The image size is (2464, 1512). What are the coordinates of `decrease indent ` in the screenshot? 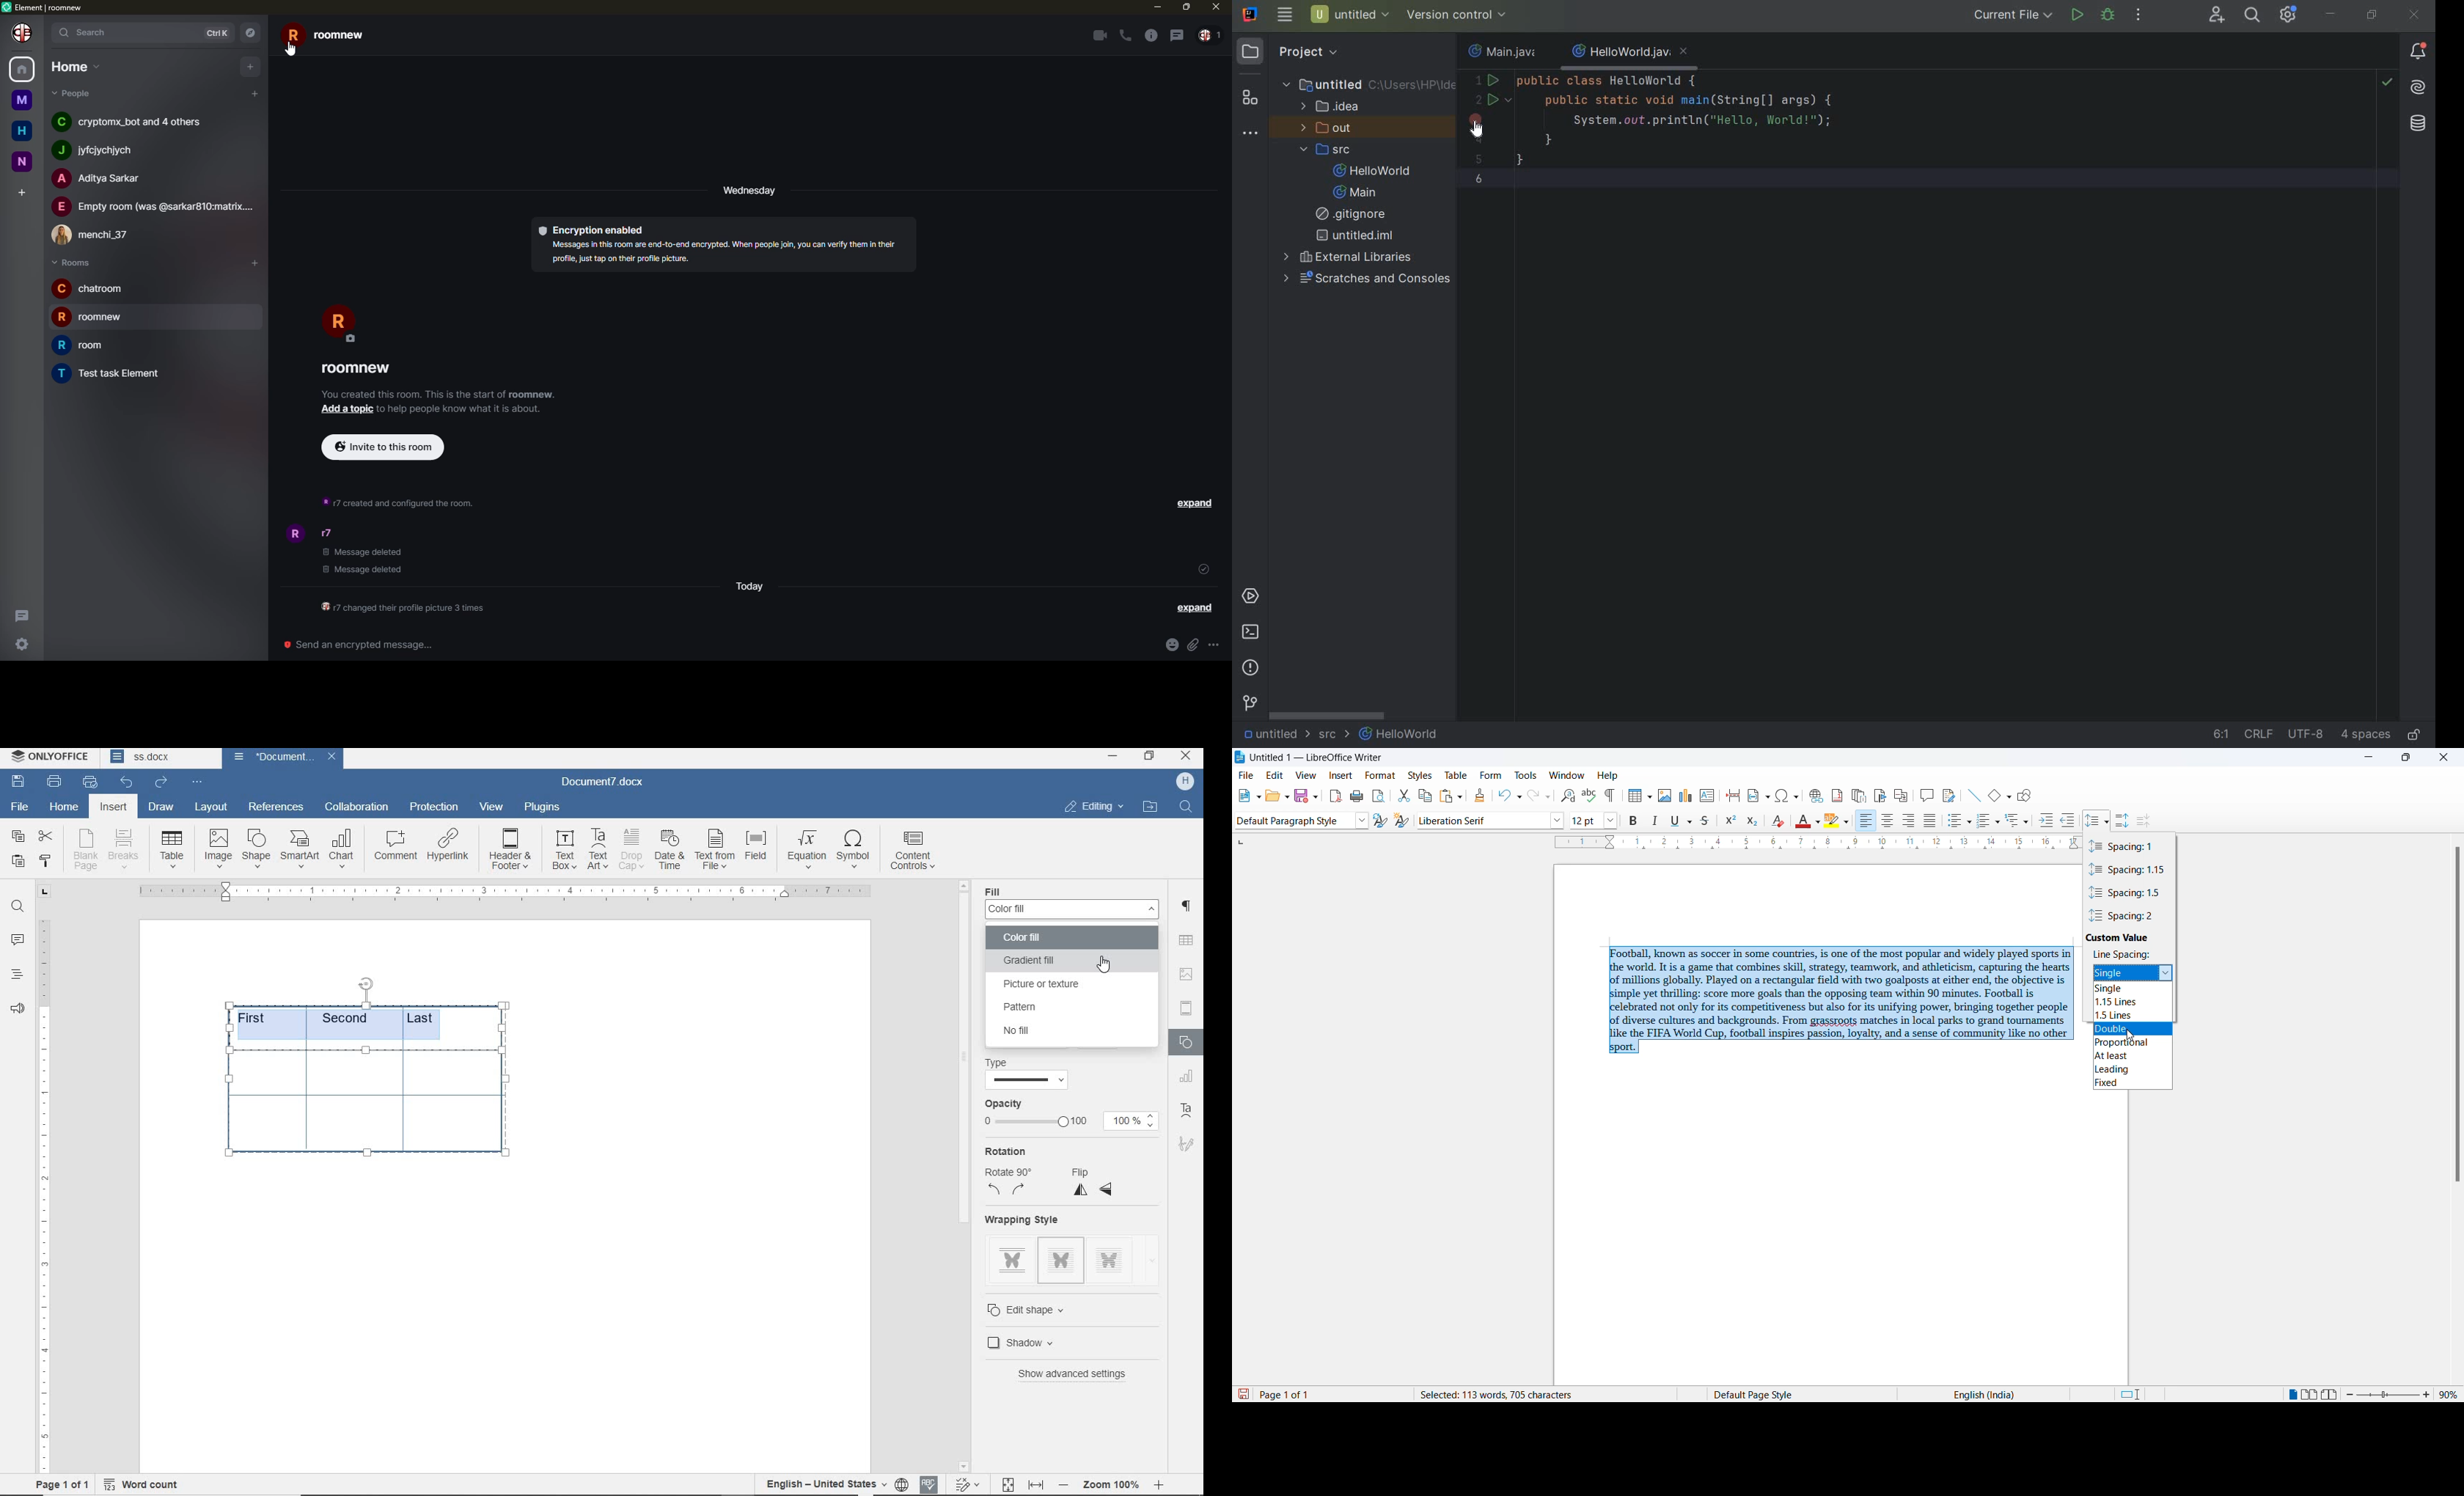 It's located at (2069, 820).